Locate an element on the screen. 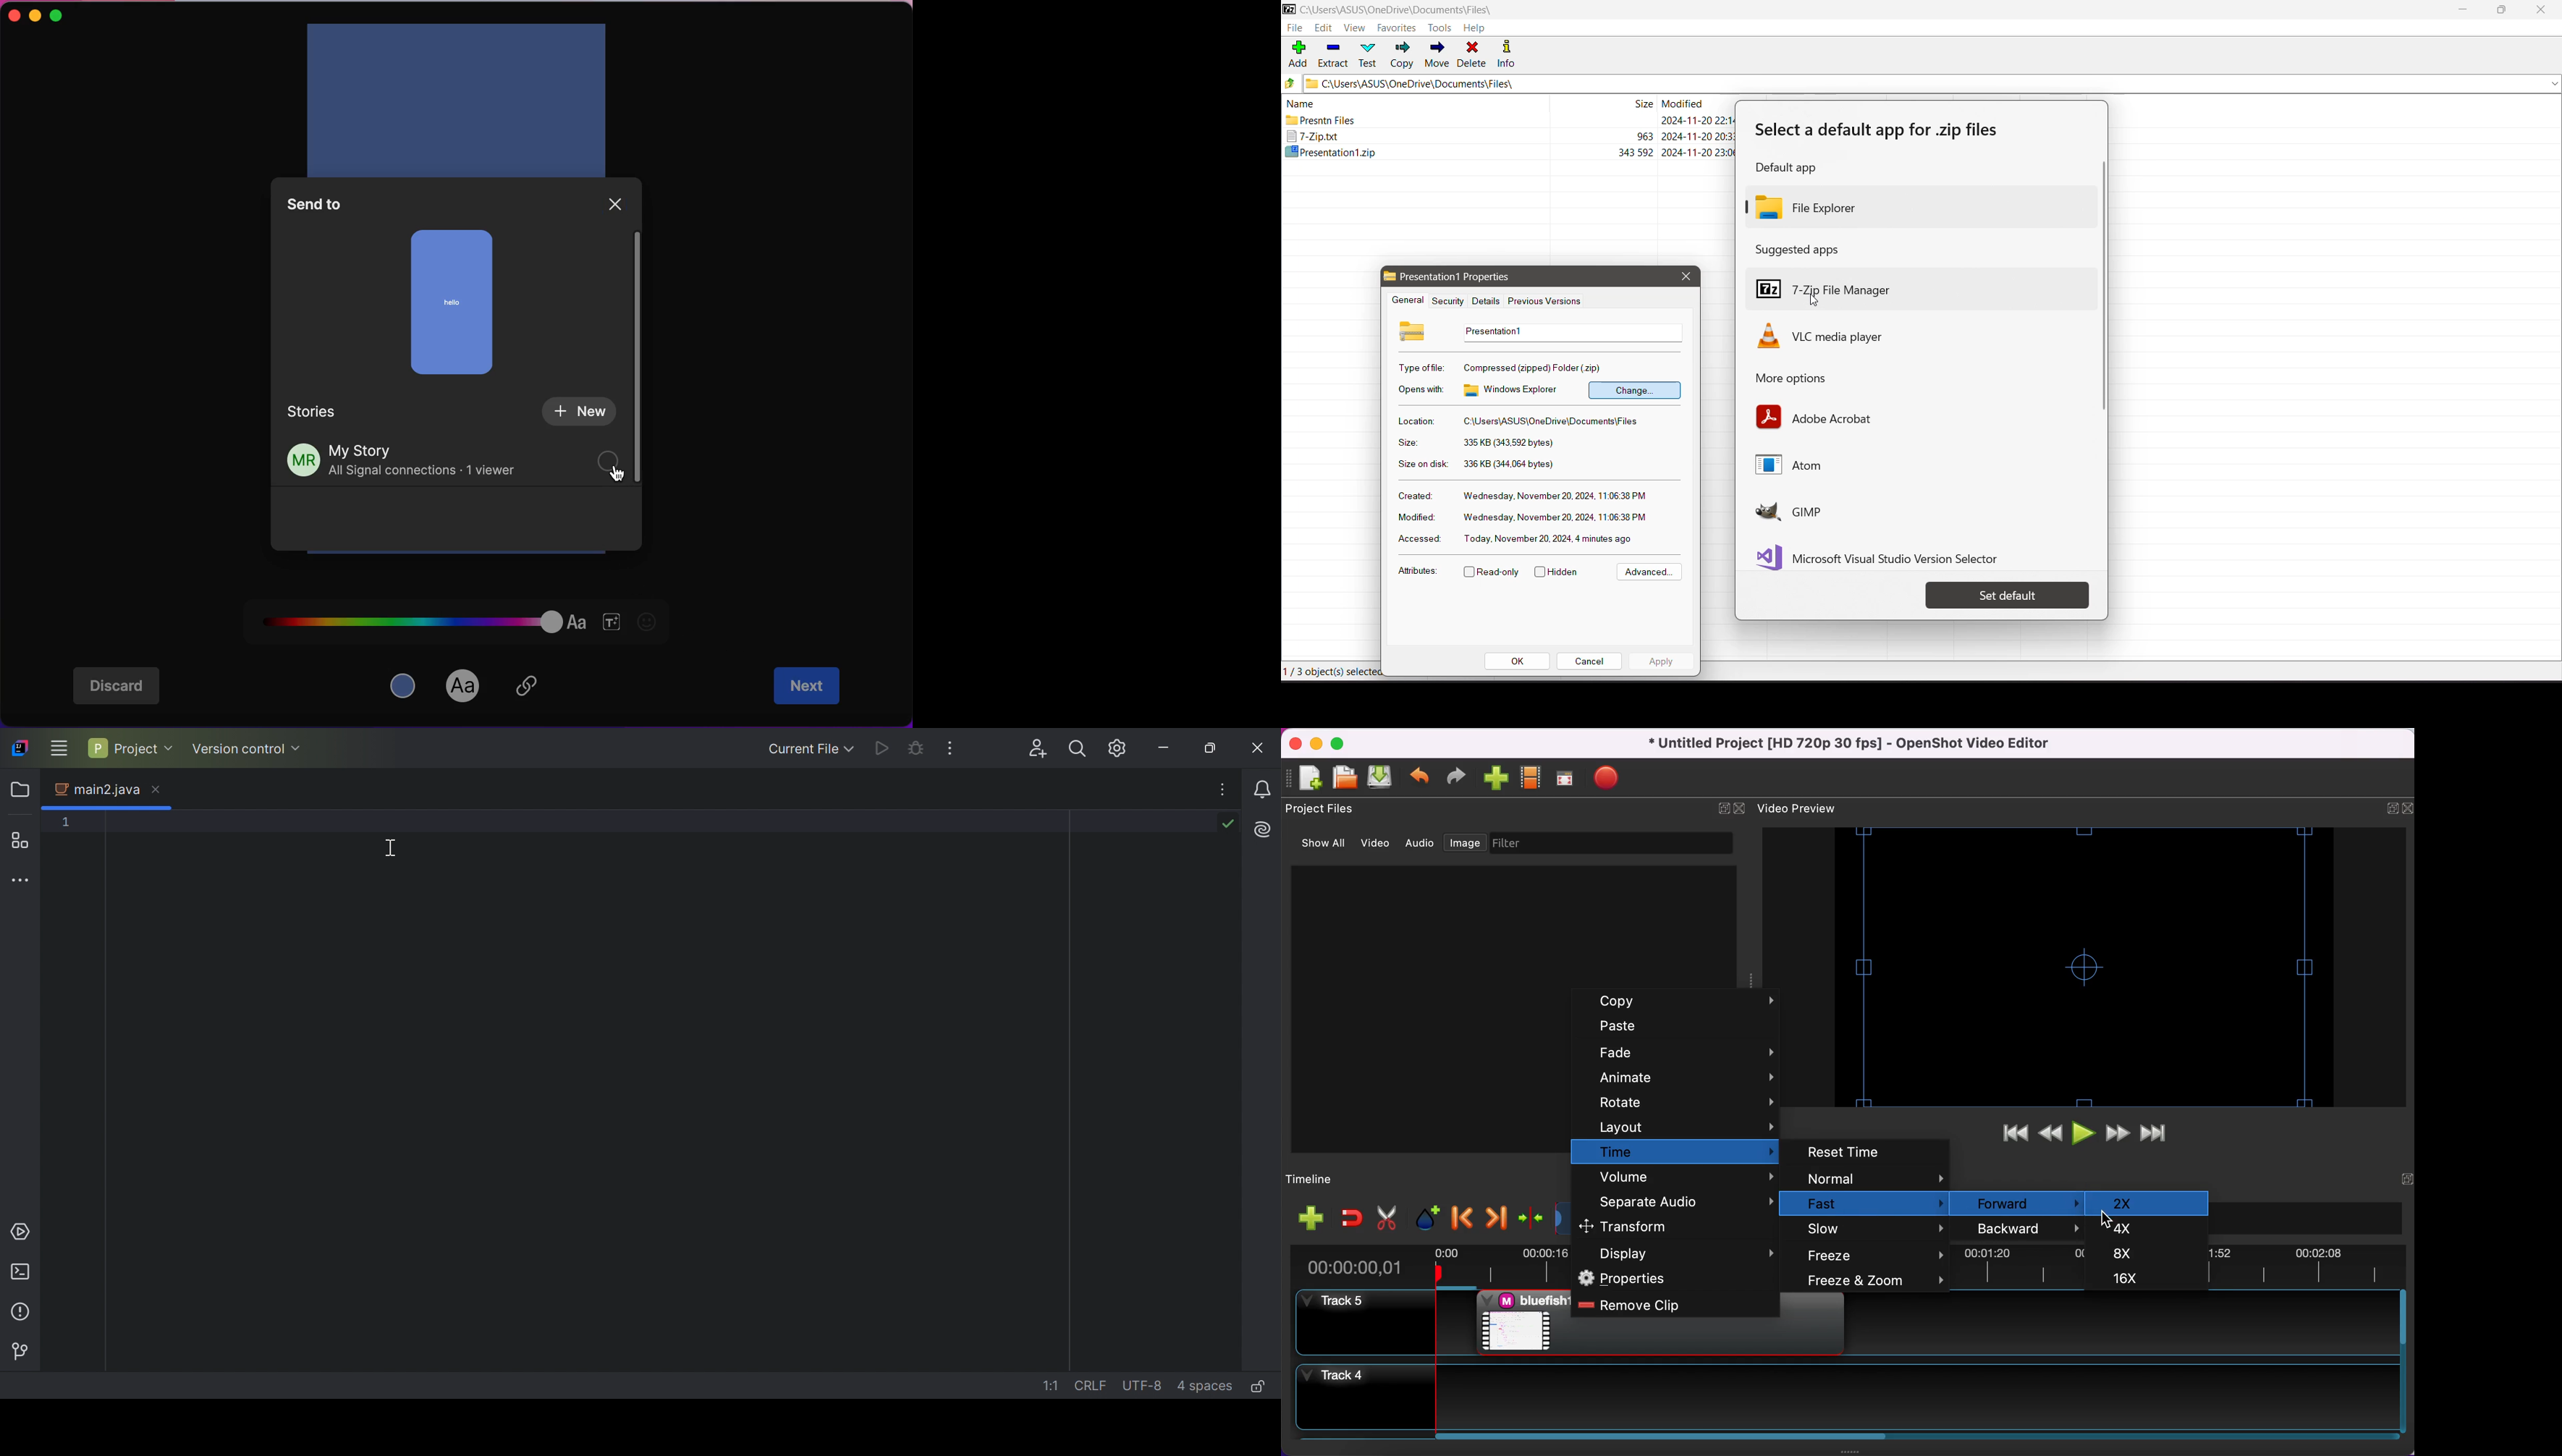 The image size is (2576, 1456). Favorites is located at coordinates (1397, 28).